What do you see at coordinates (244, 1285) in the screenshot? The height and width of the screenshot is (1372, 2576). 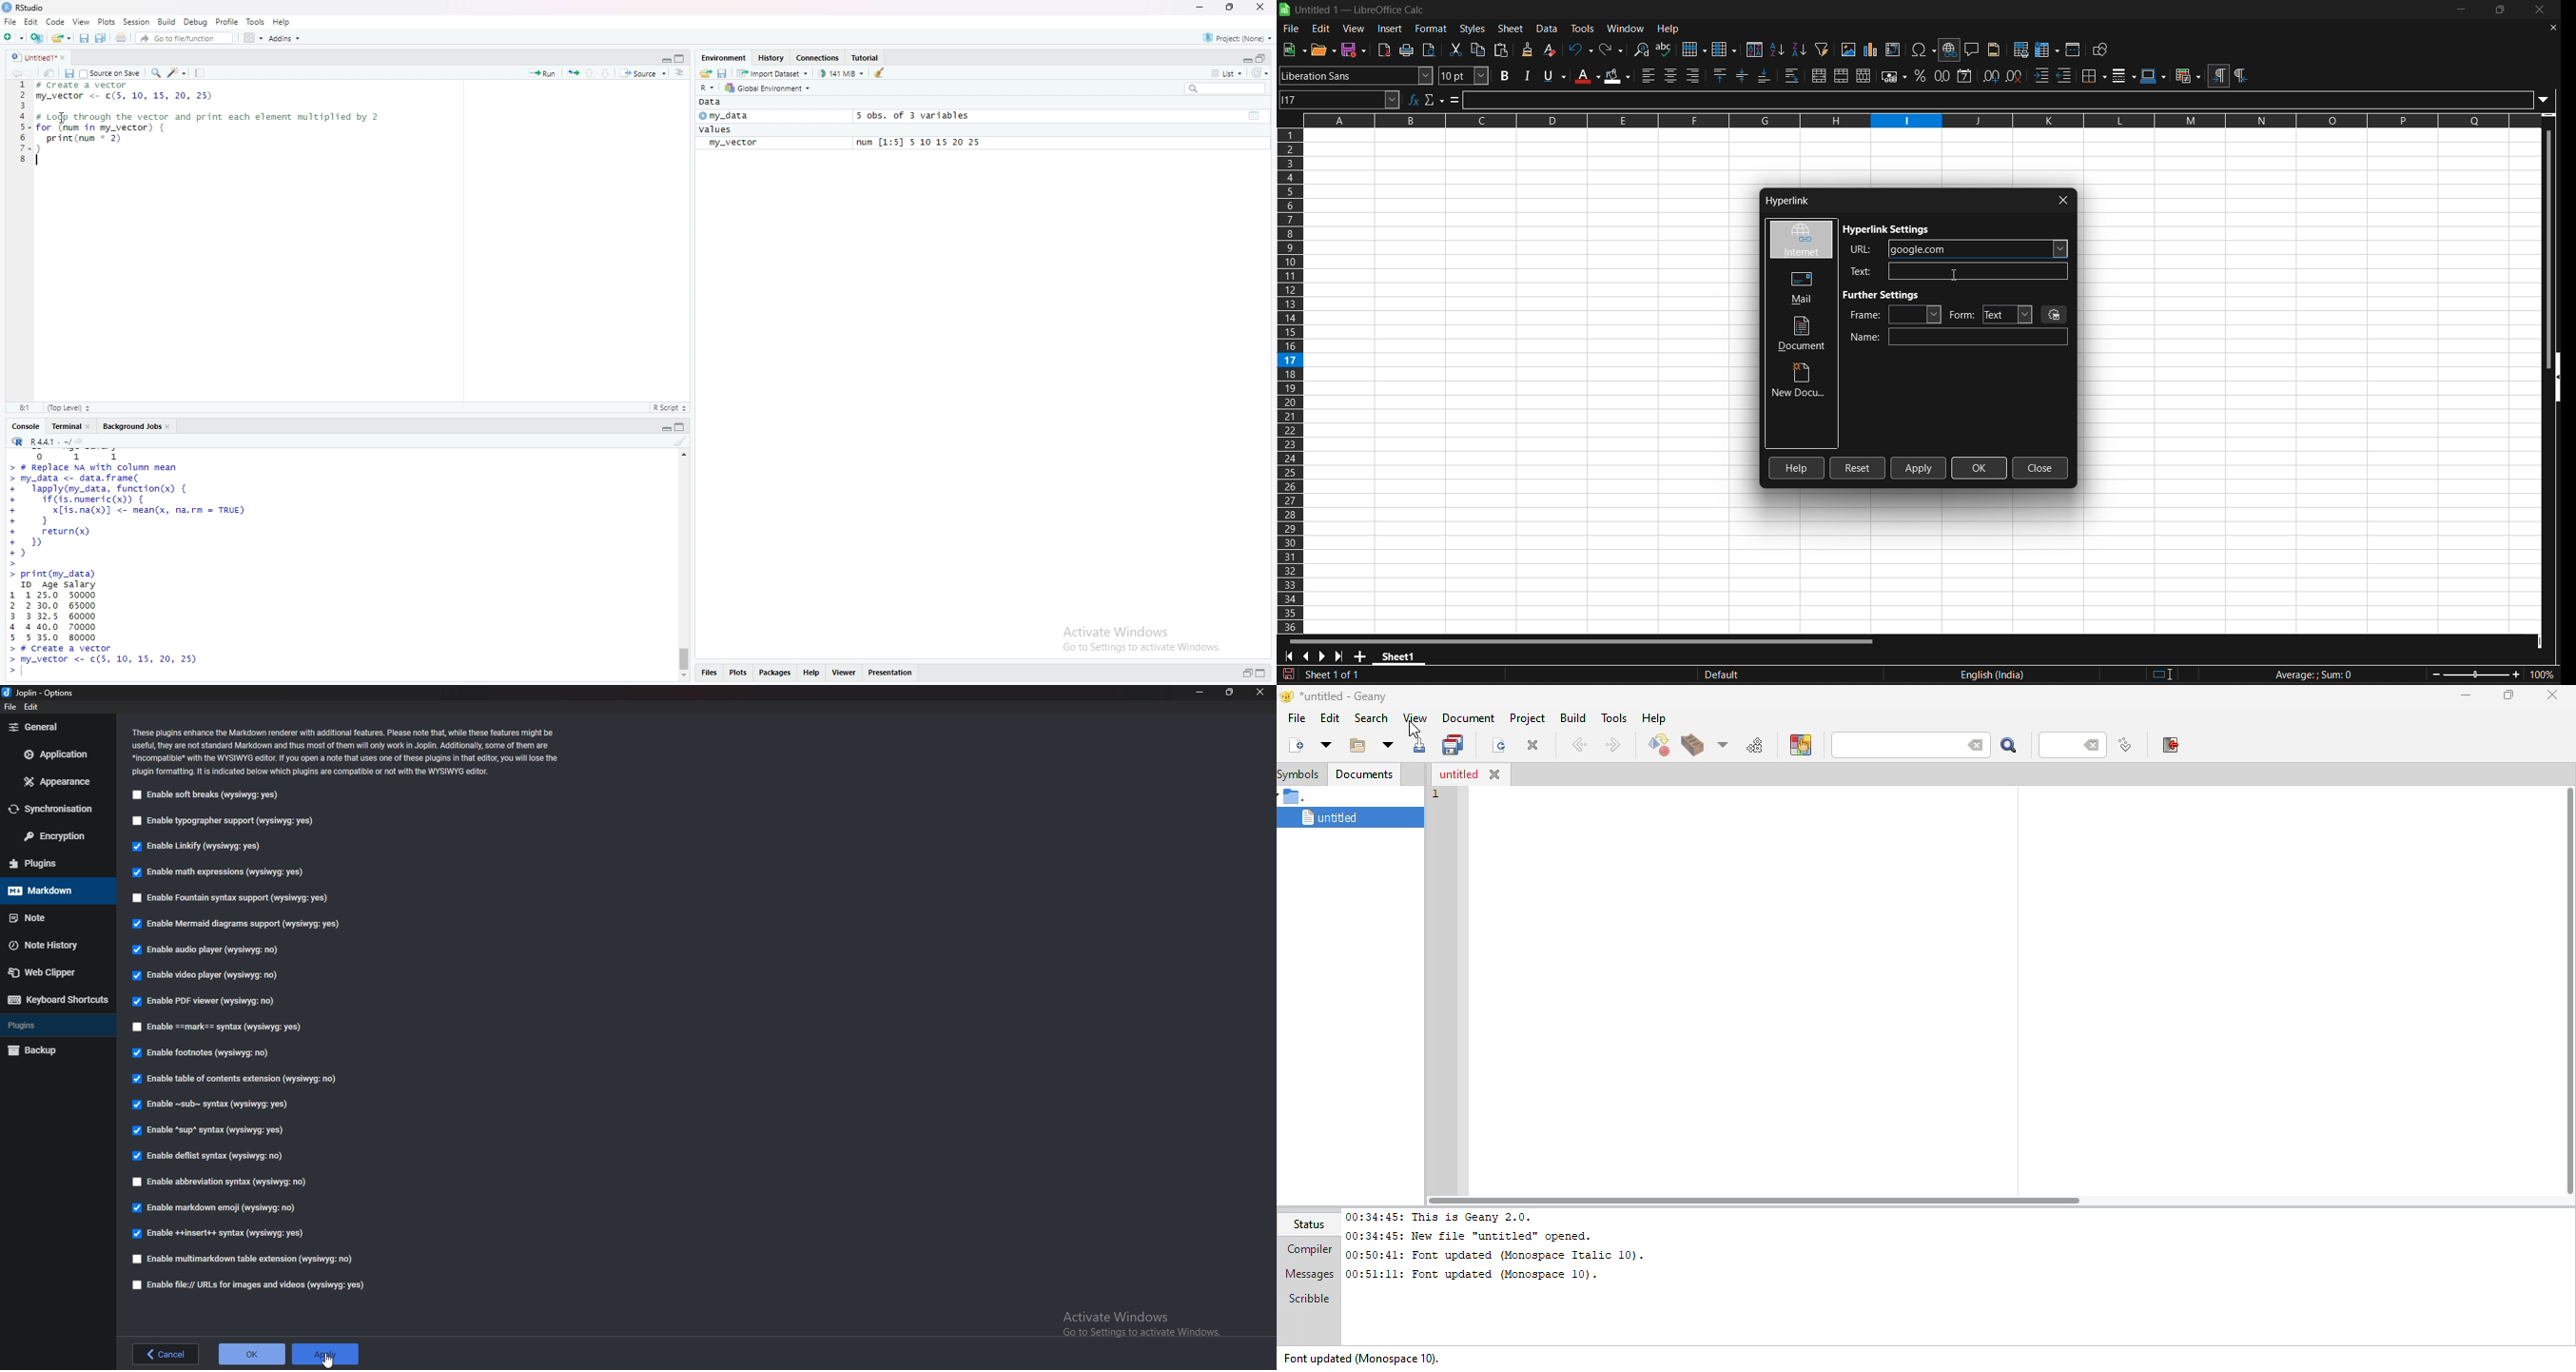 I see `enable file urls for images and videos` at bounding box center [244, 1285].